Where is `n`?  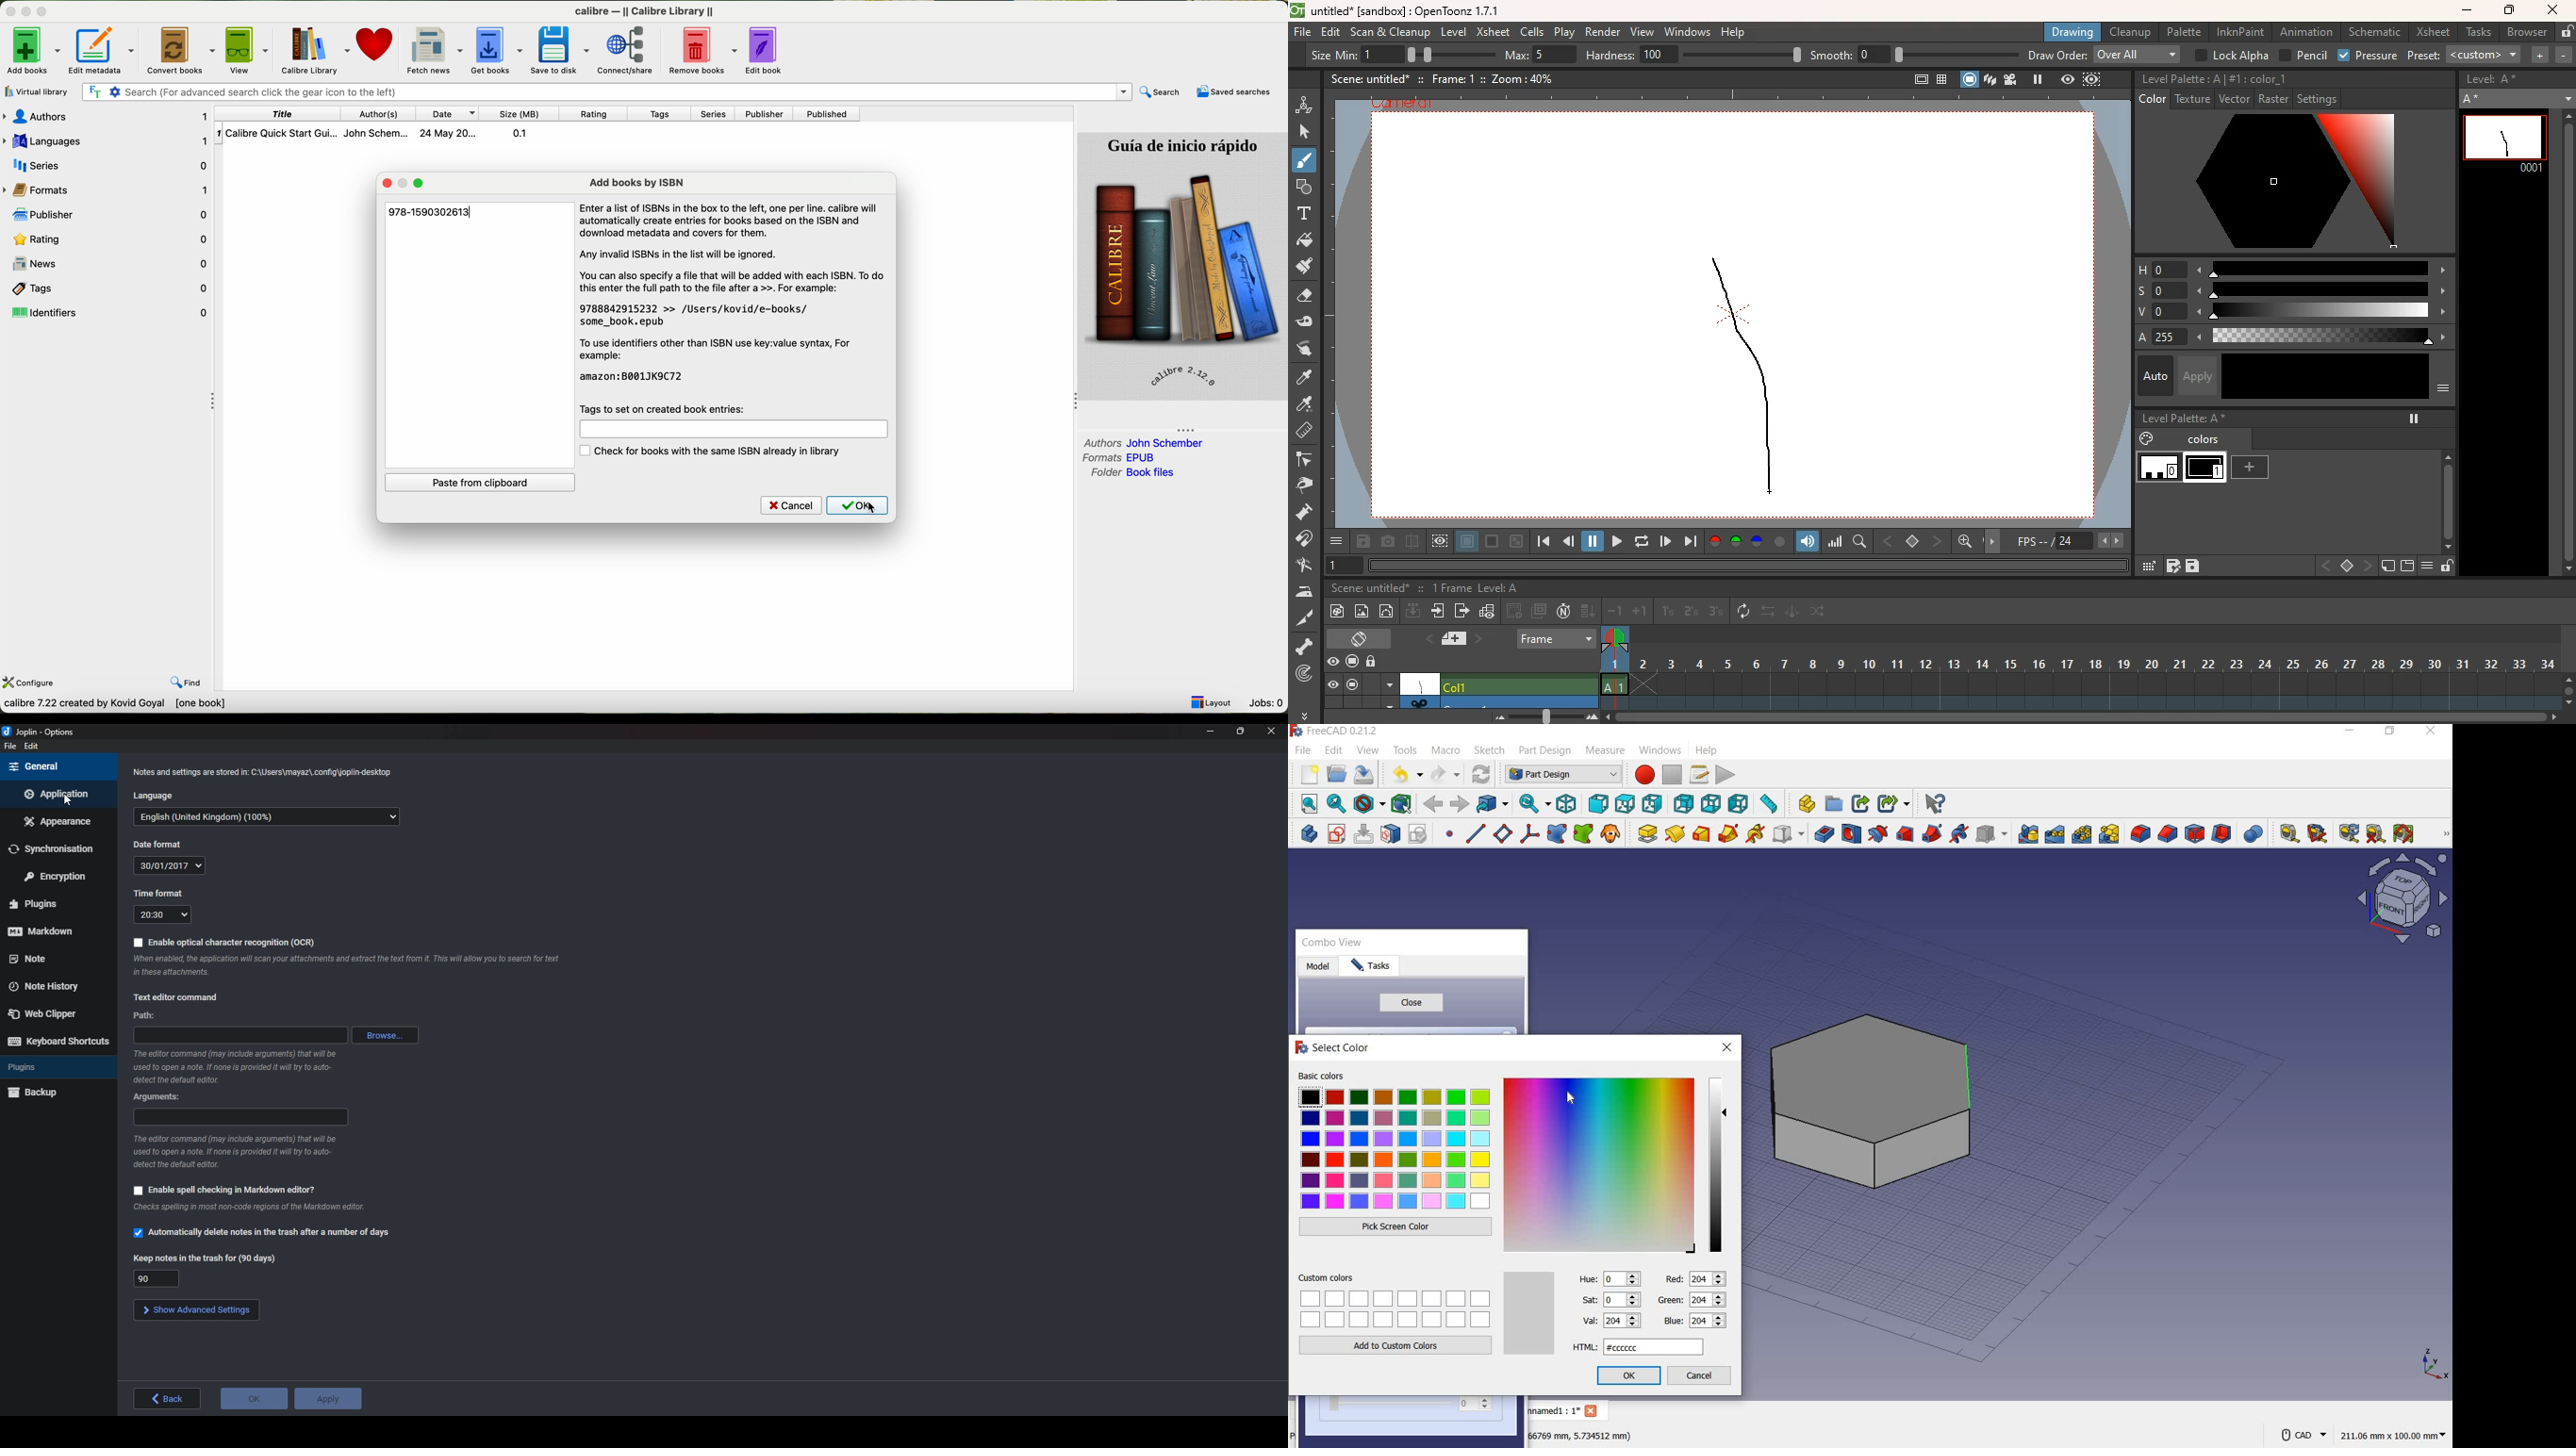 n is located at coordinates (1563, 613).